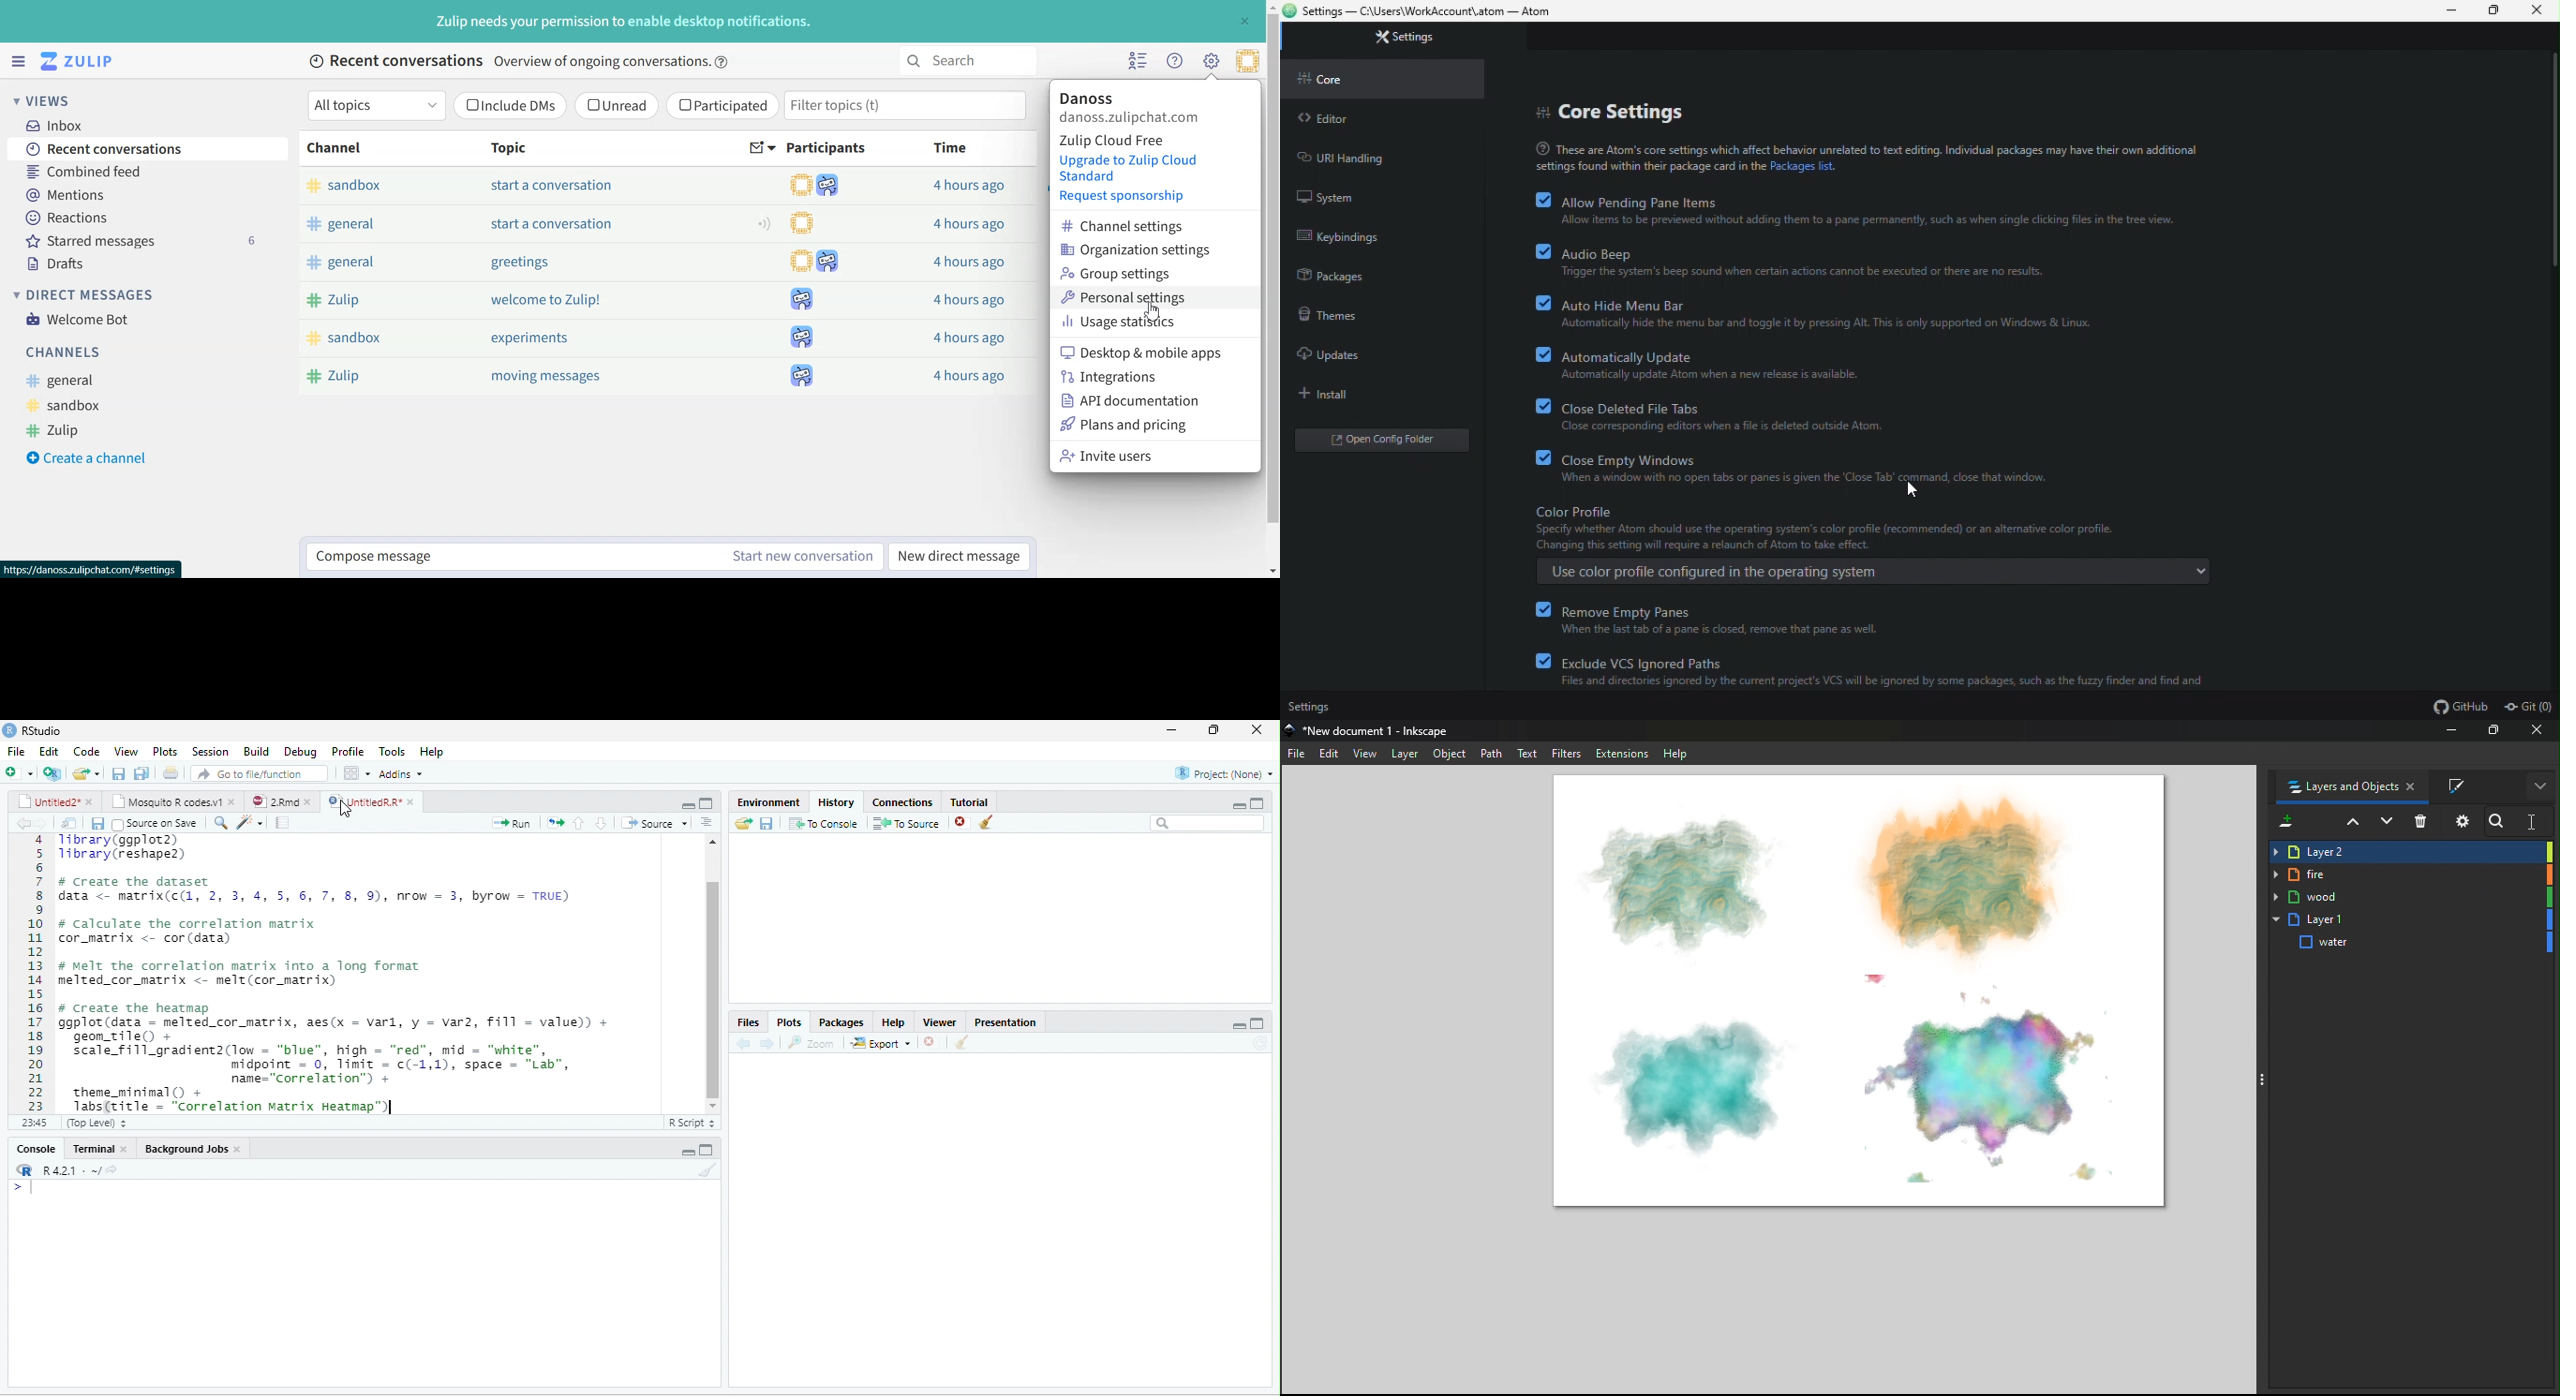 The height and width of the screenshot is (1400, 2576). I want to click on #Zulip, so click(381, 375).